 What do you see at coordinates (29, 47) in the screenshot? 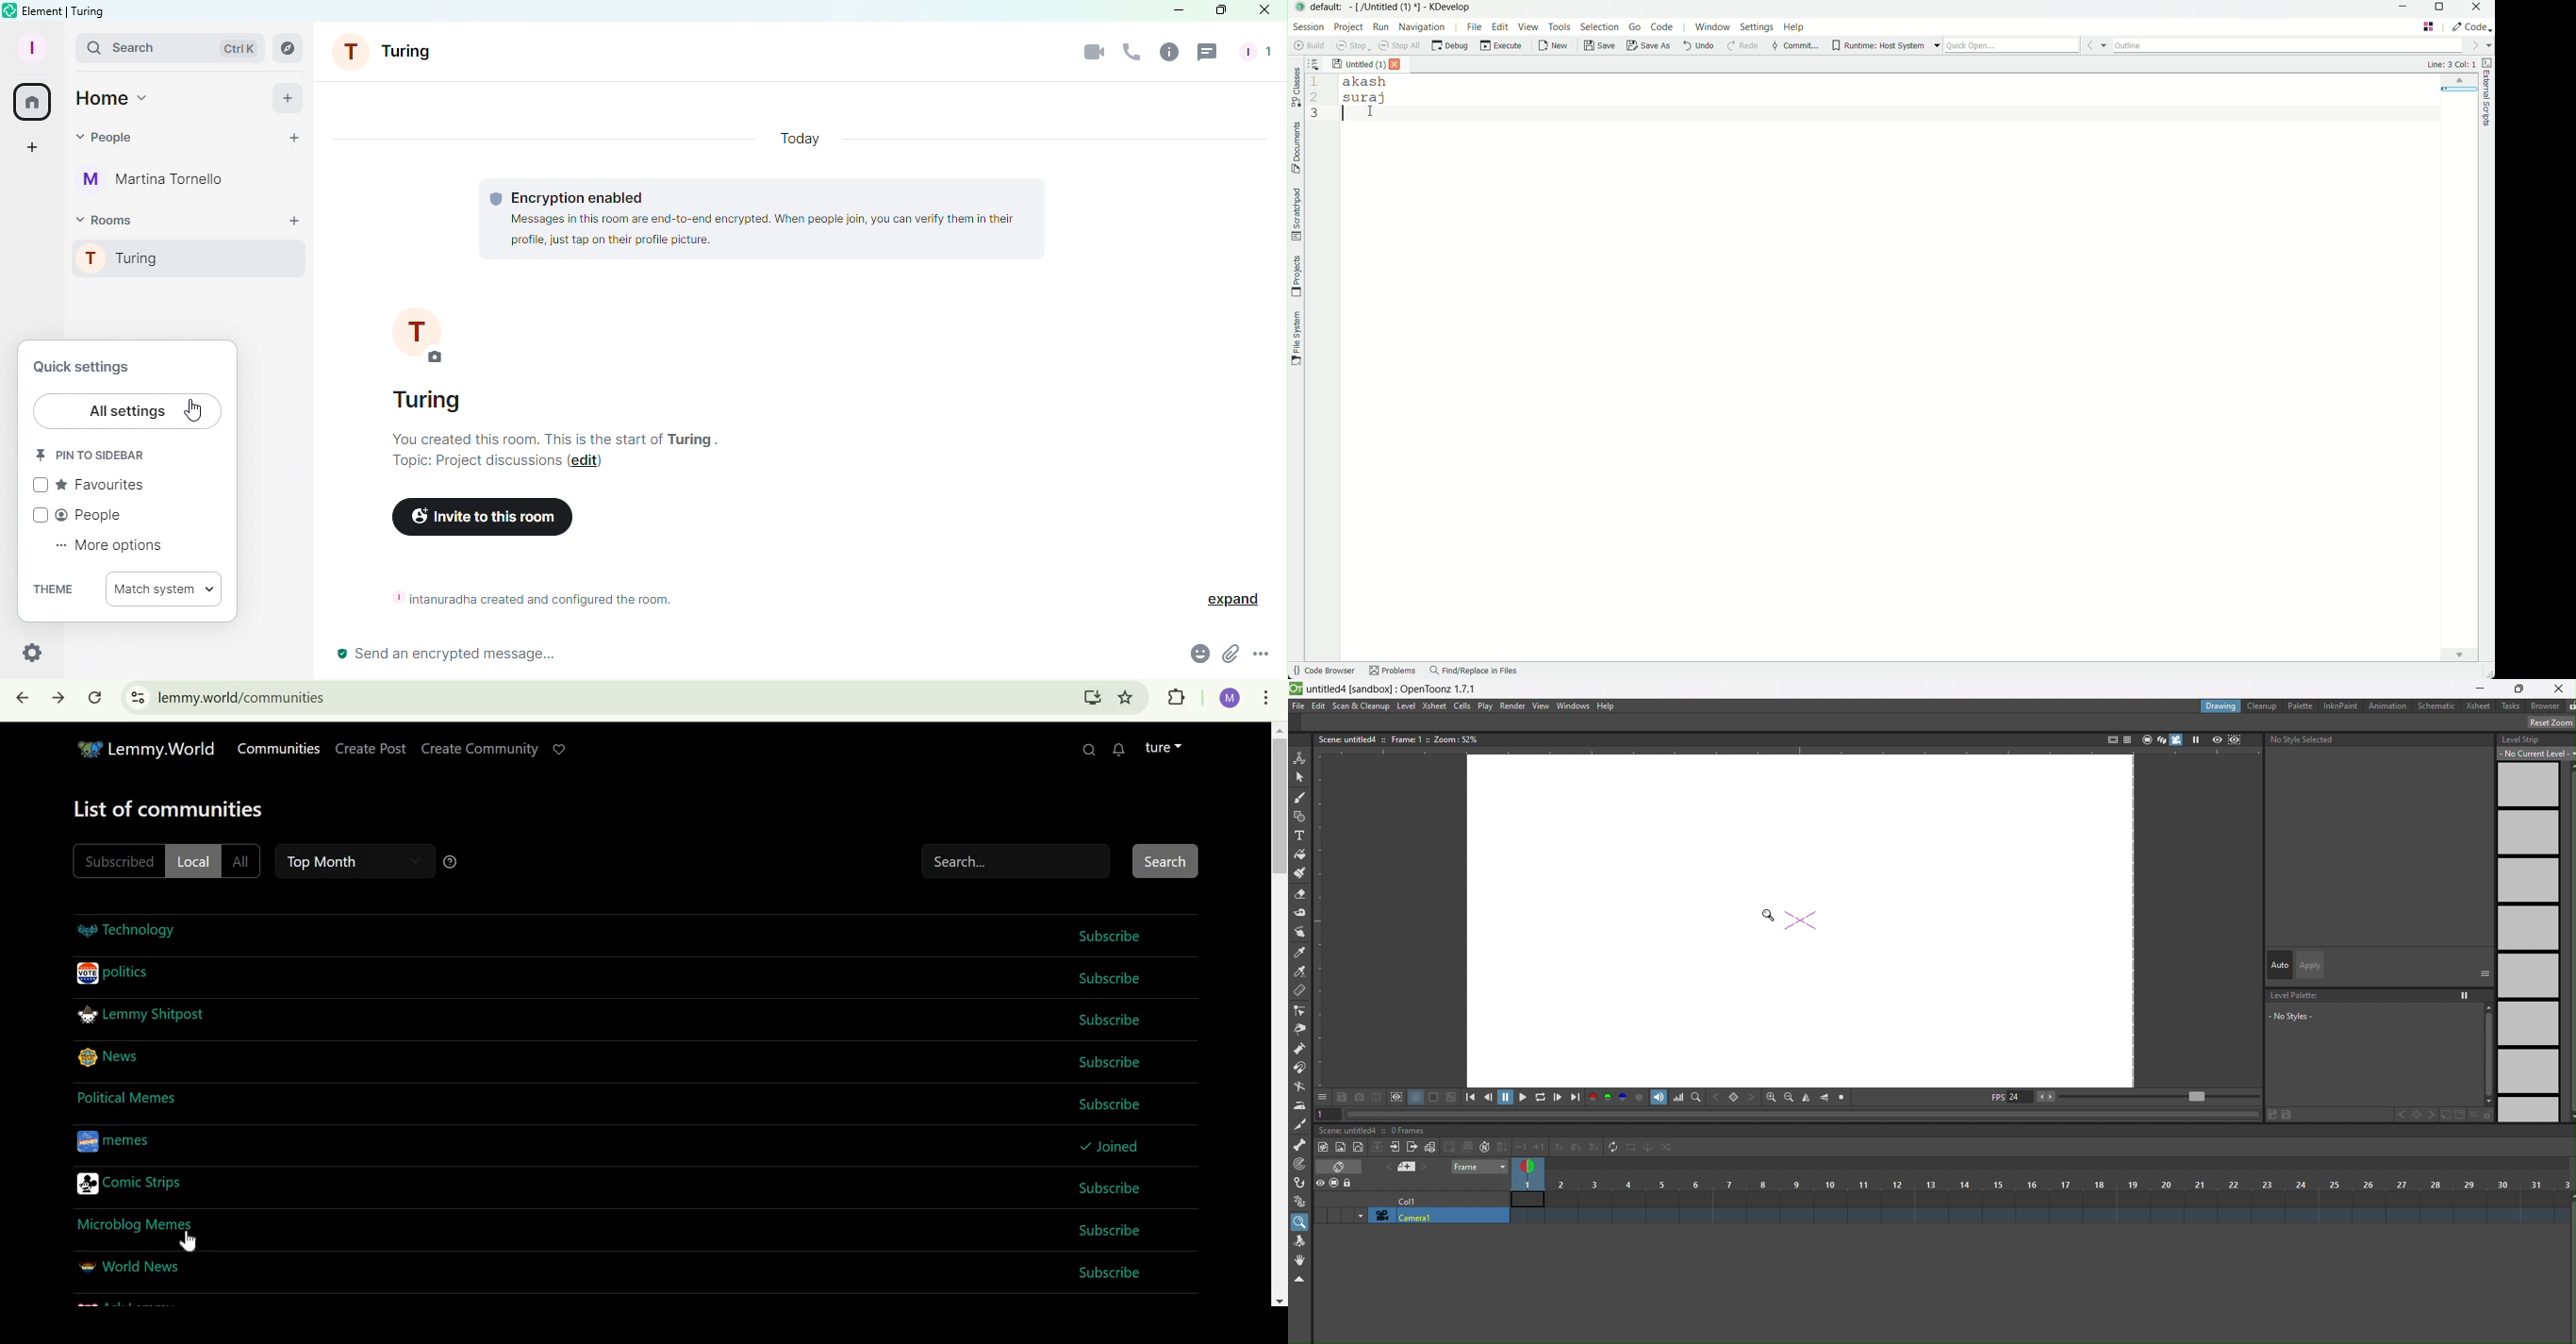
I see `Profile` at bounding box center [29, 47].